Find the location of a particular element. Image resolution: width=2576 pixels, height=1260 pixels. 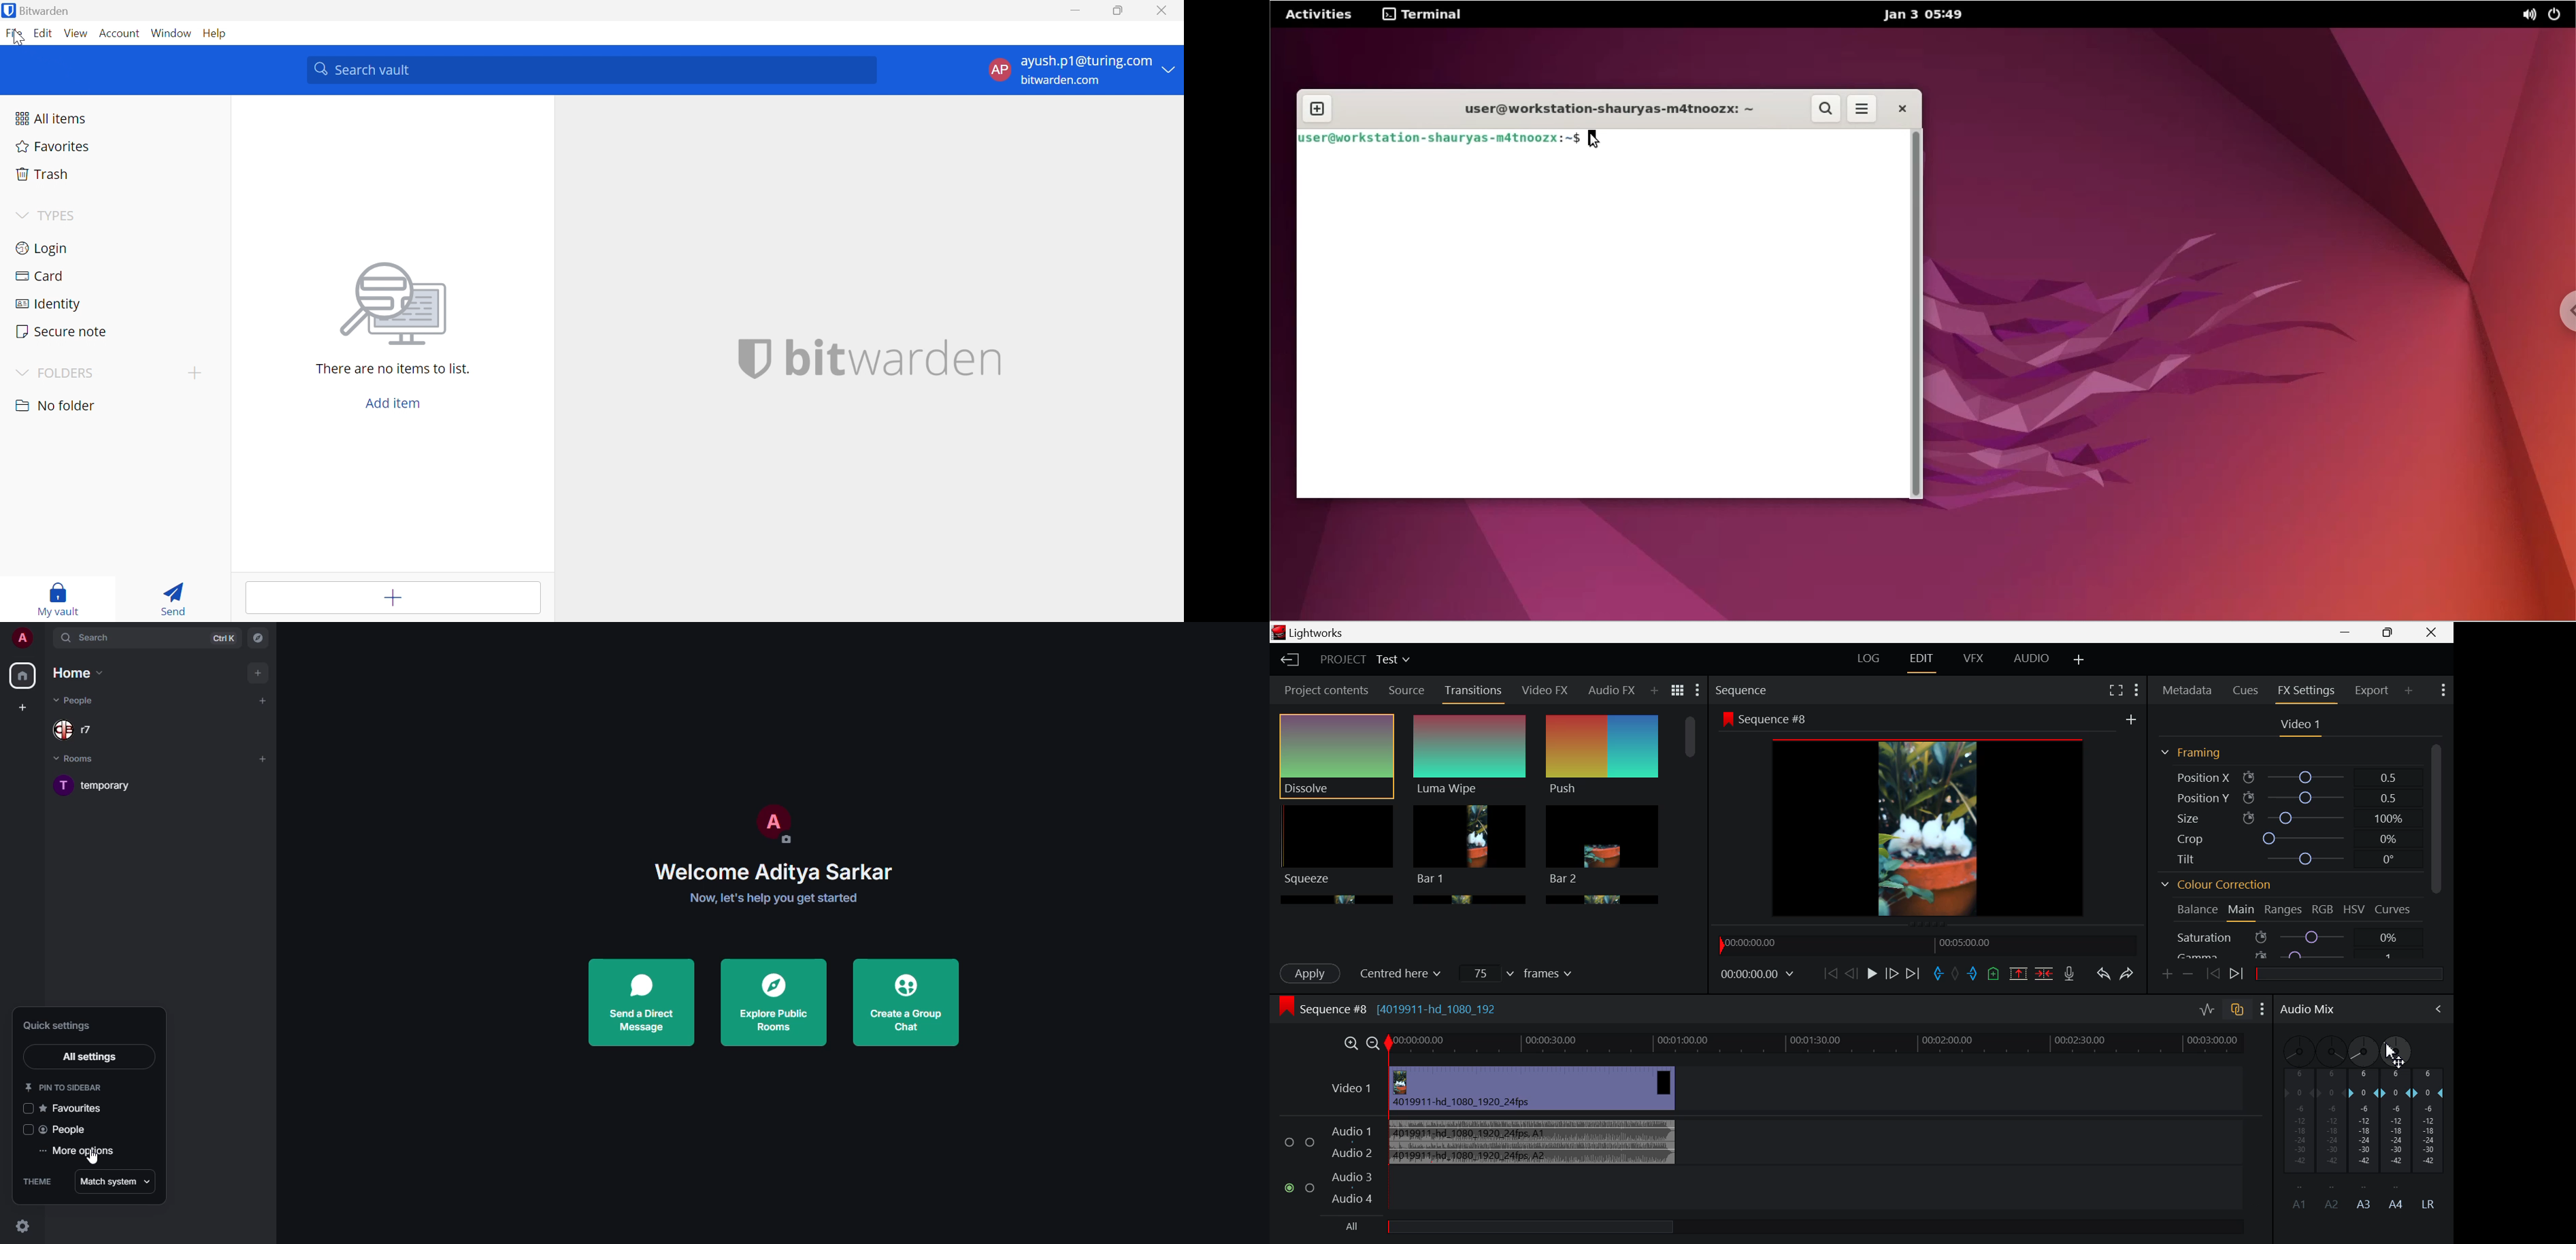

rooms is located at coordinates (82, 760).